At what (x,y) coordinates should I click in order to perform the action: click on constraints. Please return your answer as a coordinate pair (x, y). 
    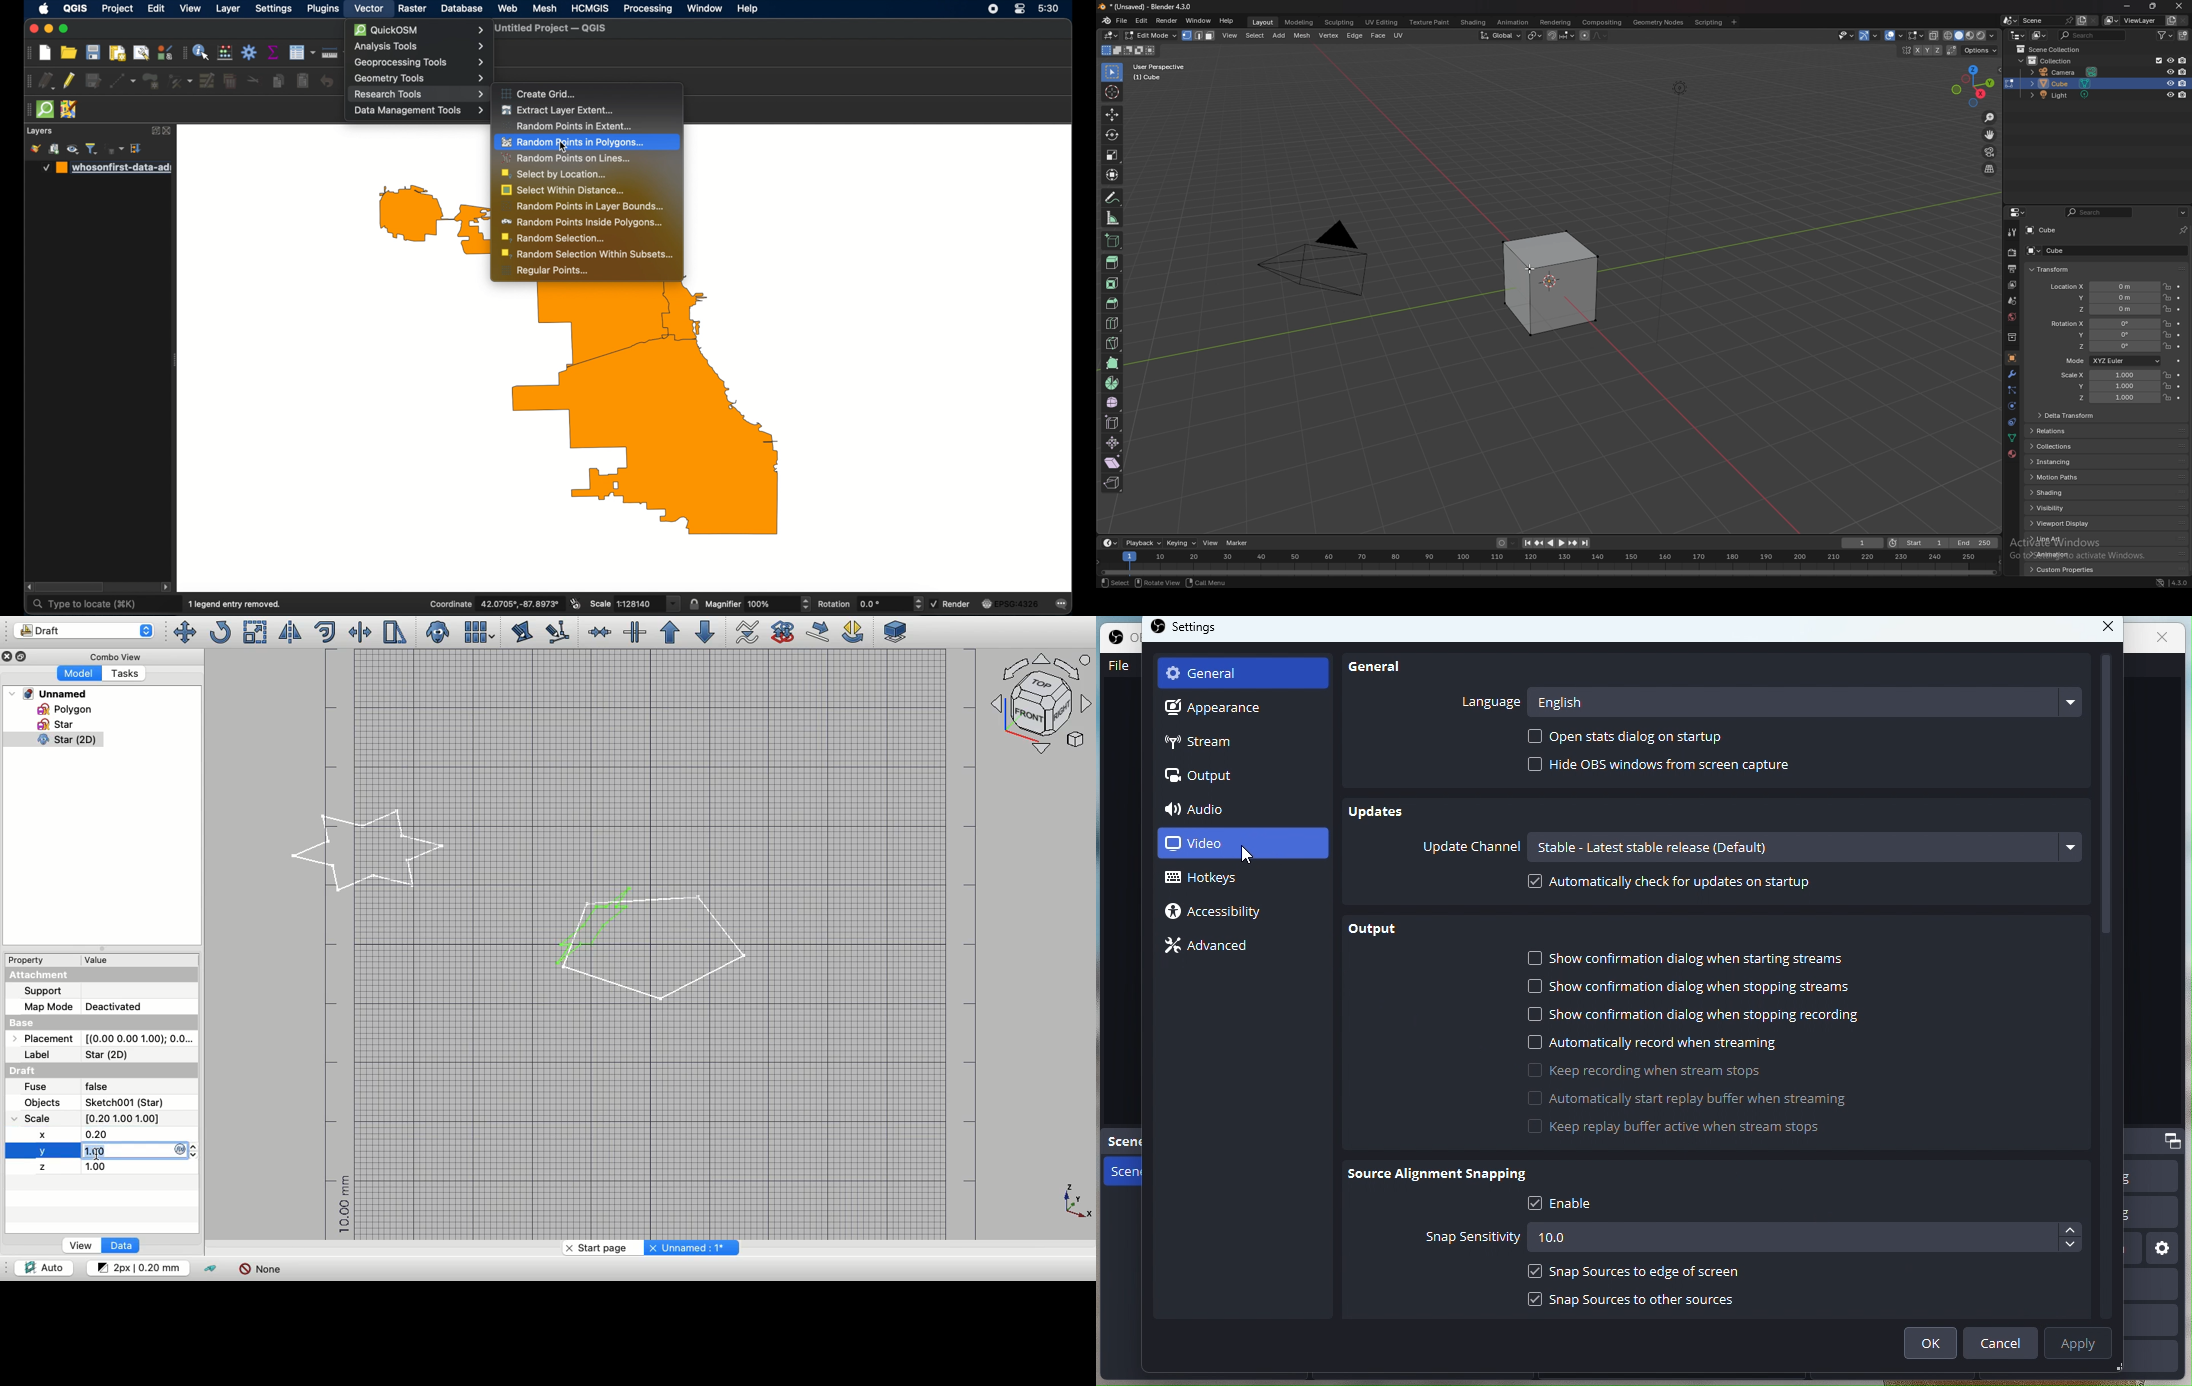
    Looking at the image, I should click on (2012, 422).